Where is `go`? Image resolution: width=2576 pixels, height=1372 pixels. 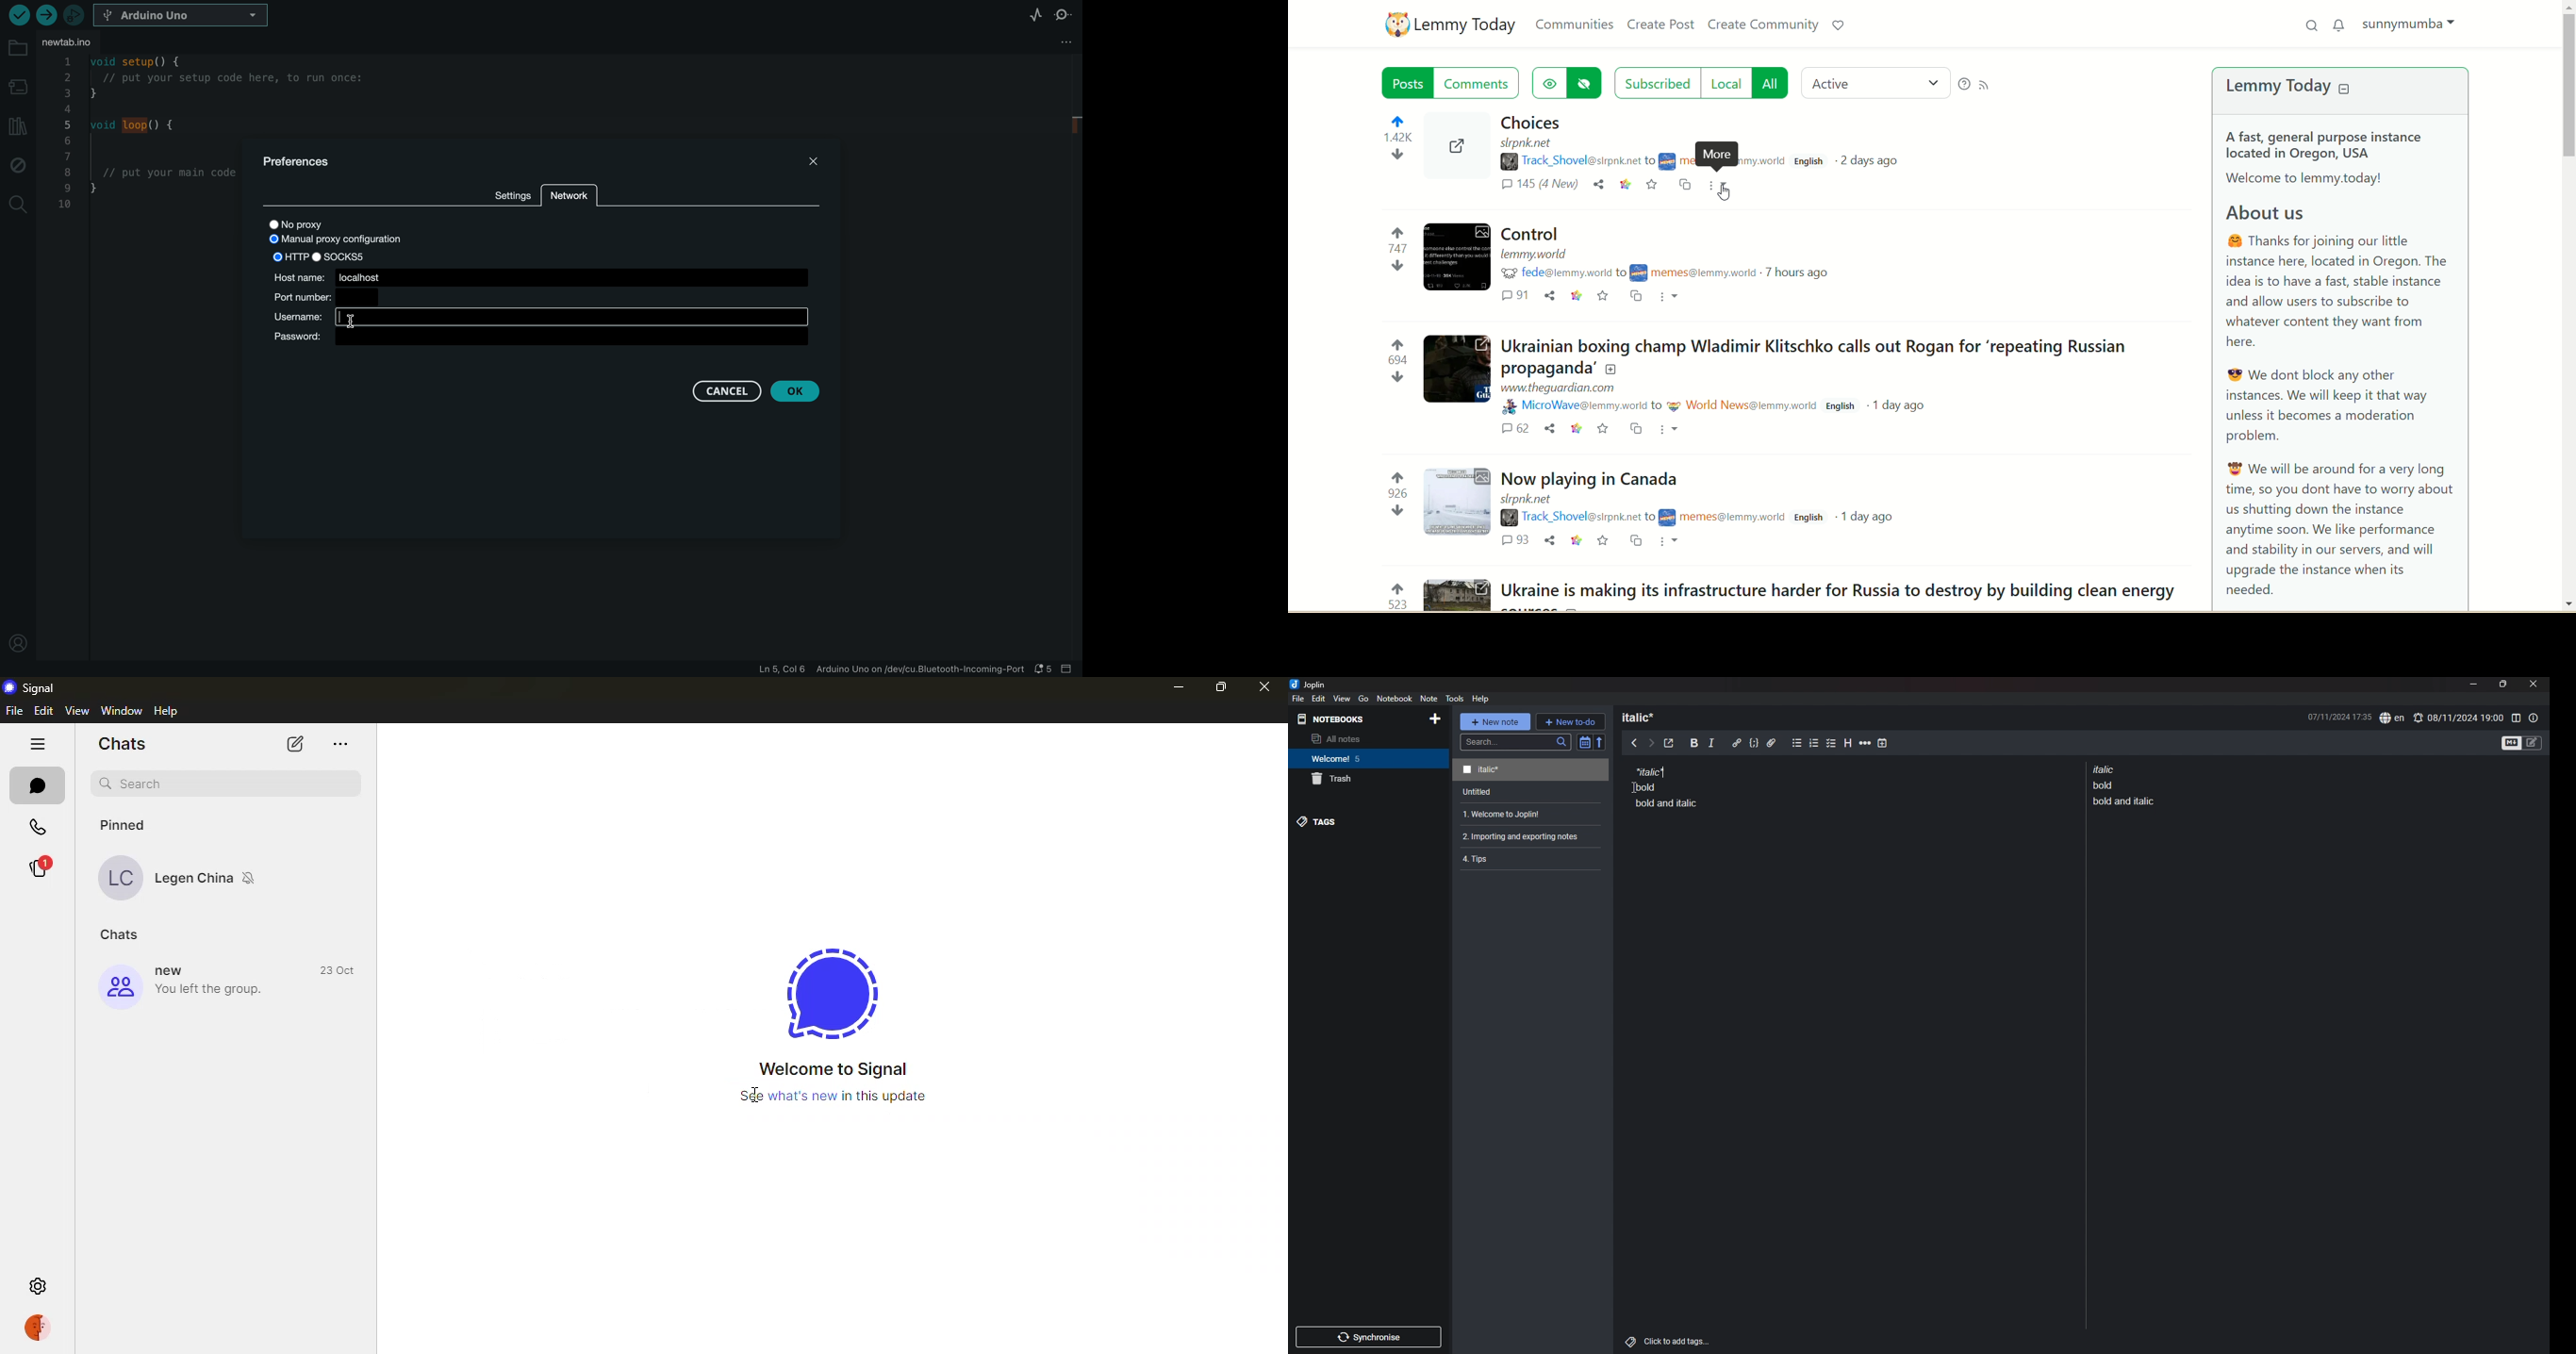 go is located at coordinates (1363, 699).